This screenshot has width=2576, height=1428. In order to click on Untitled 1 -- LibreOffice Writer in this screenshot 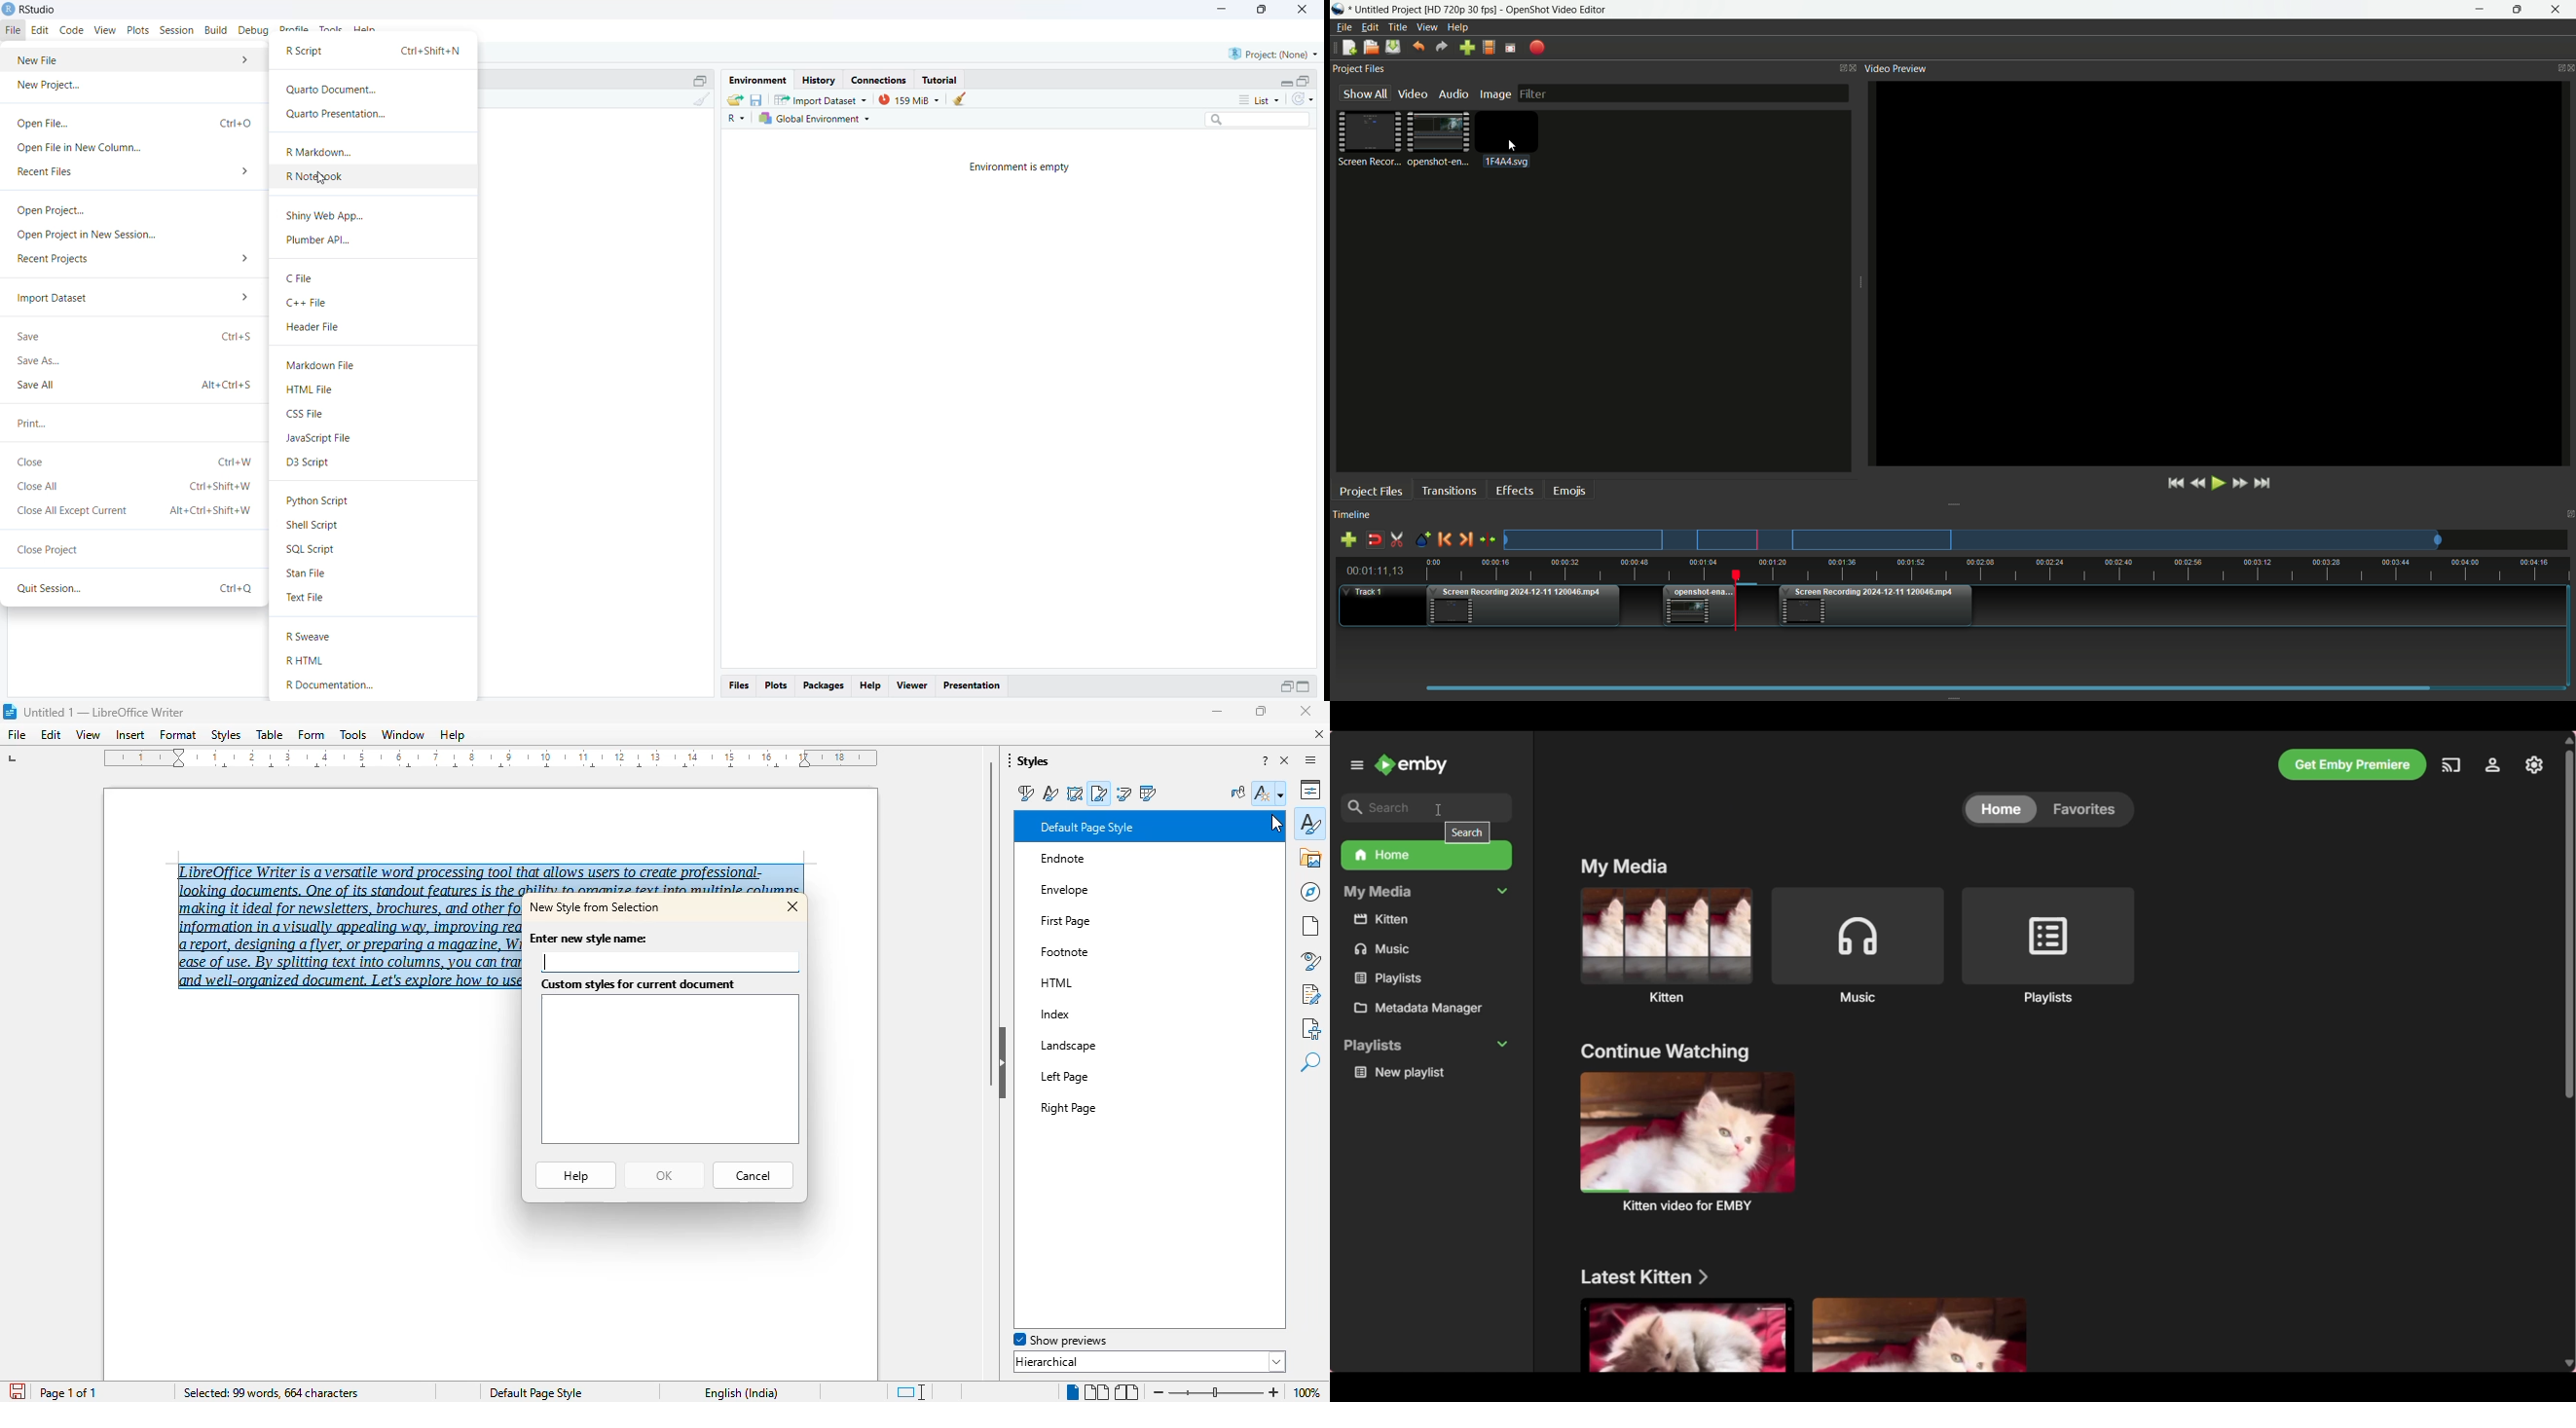, I will do `click(107, 714)`.